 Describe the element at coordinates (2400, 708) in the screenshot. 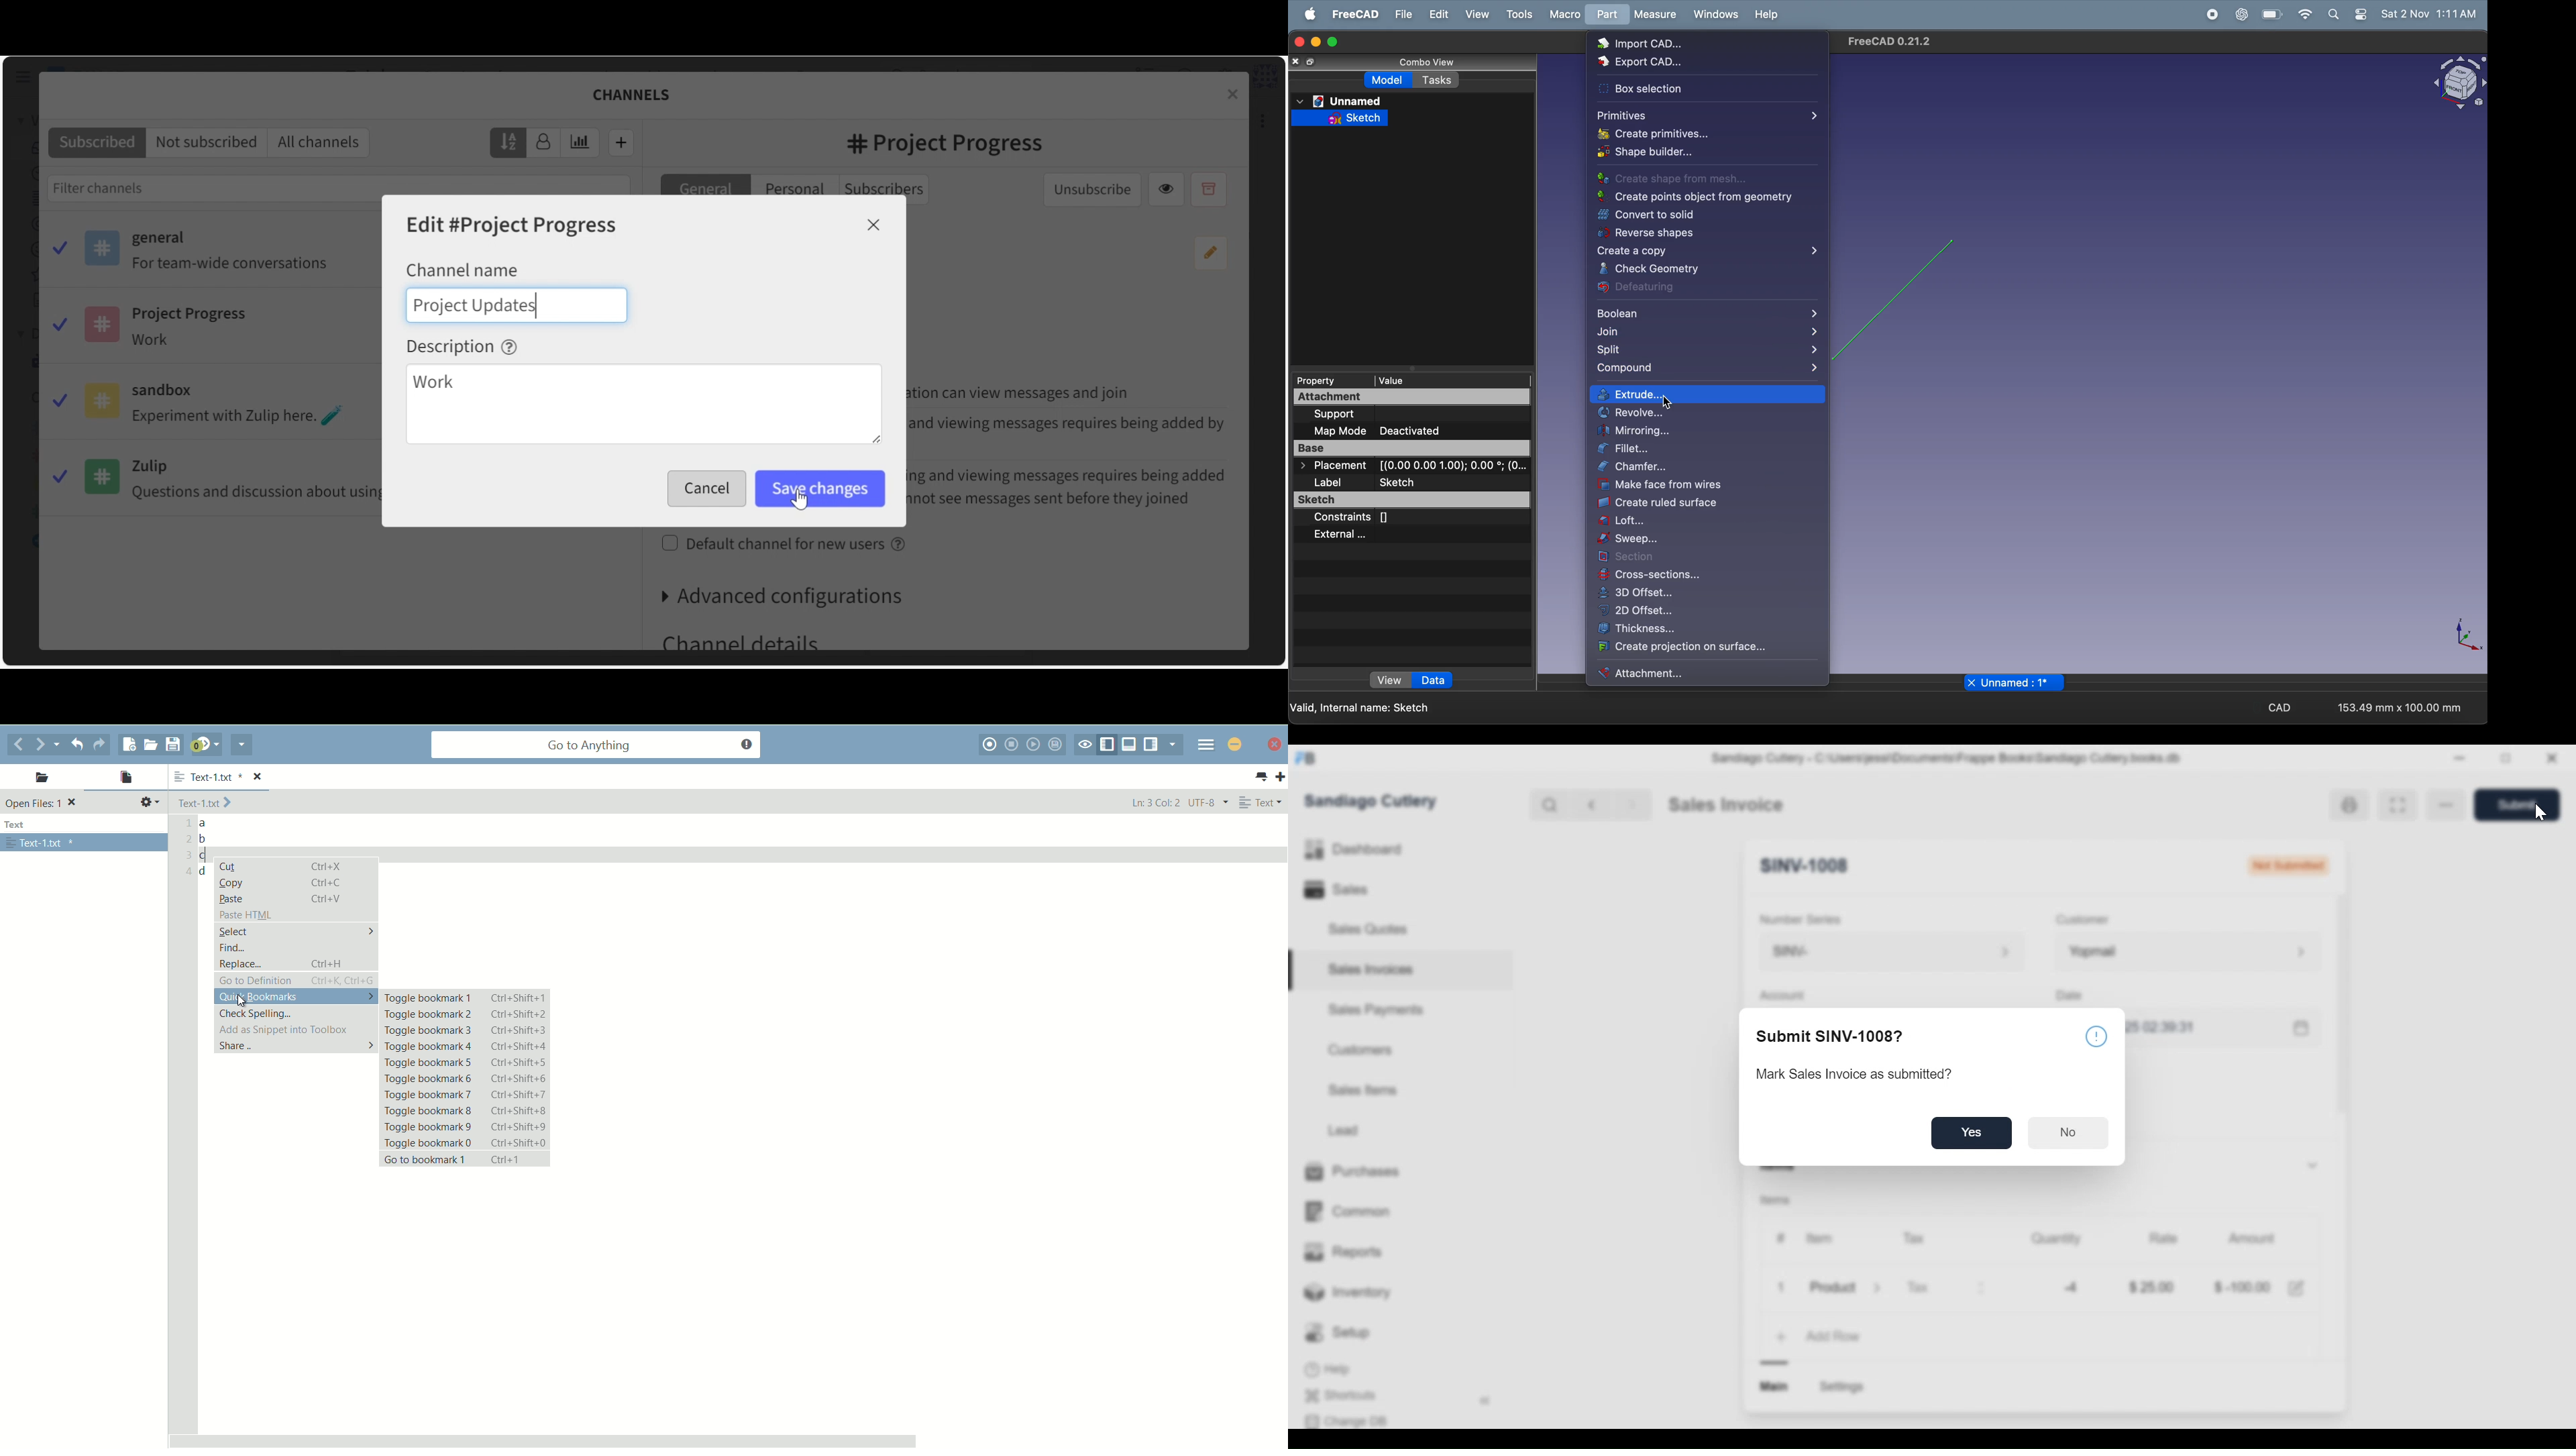

I see `153.49 mm x 100.00 mm` at that location.